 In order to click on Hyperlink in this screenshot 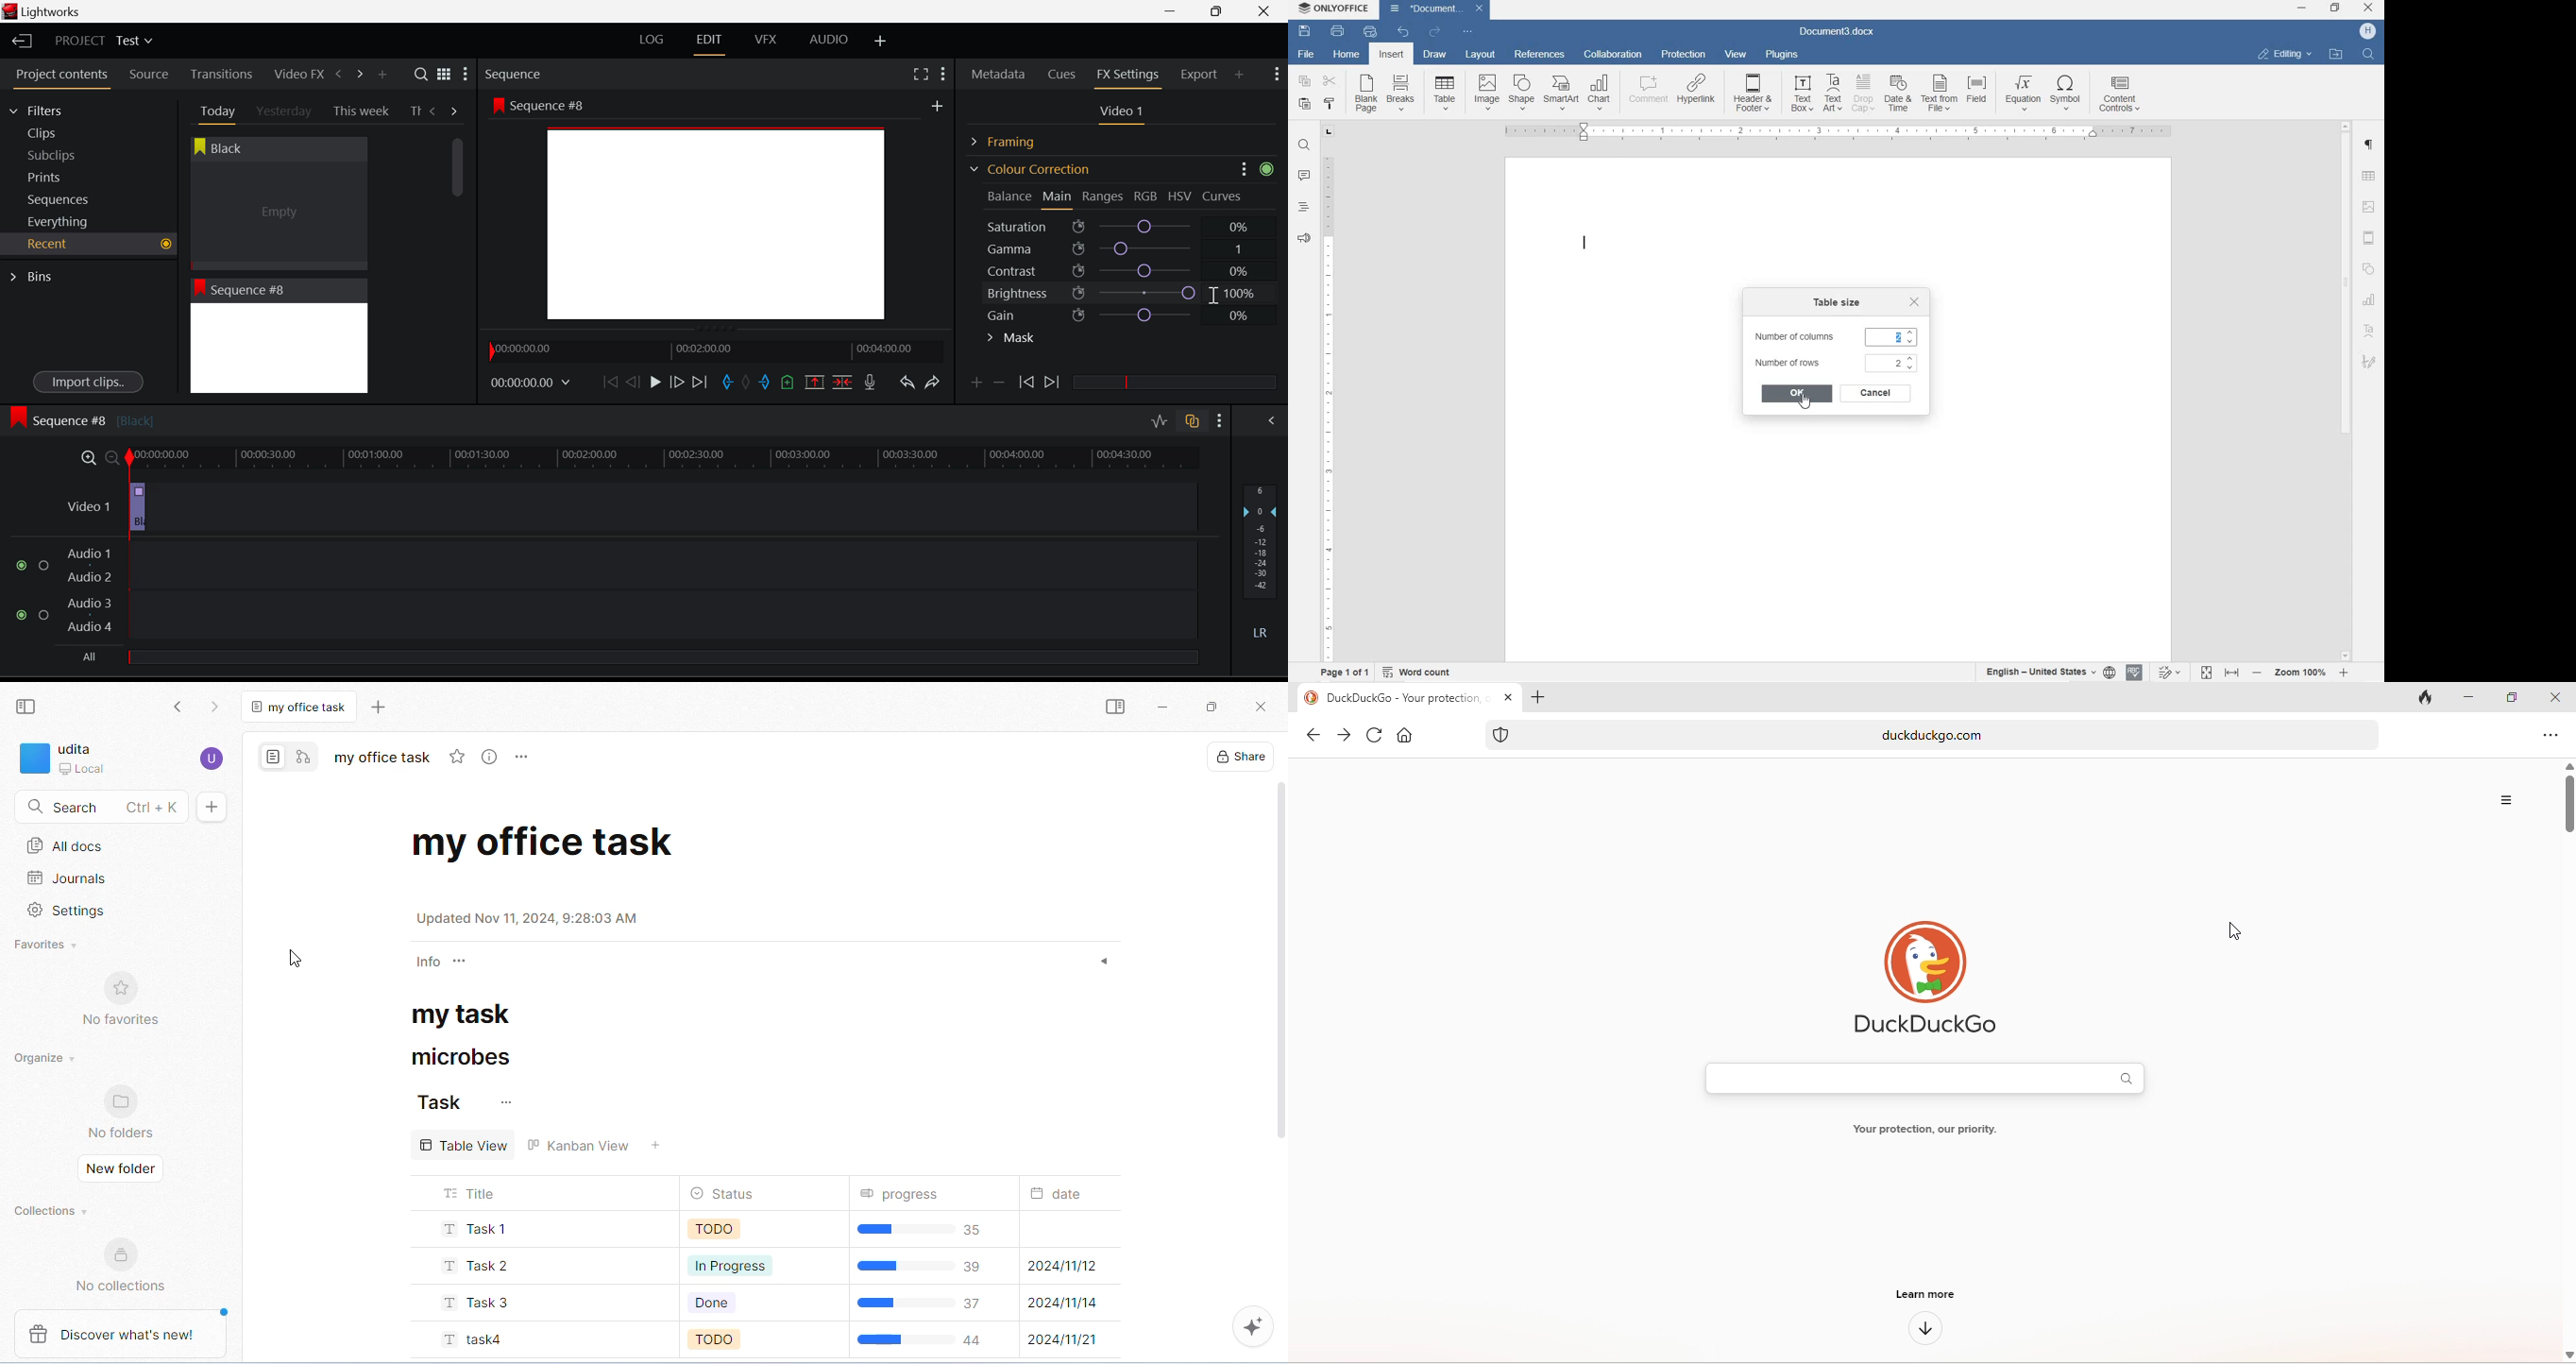, I will do `click(1695, 93)`.